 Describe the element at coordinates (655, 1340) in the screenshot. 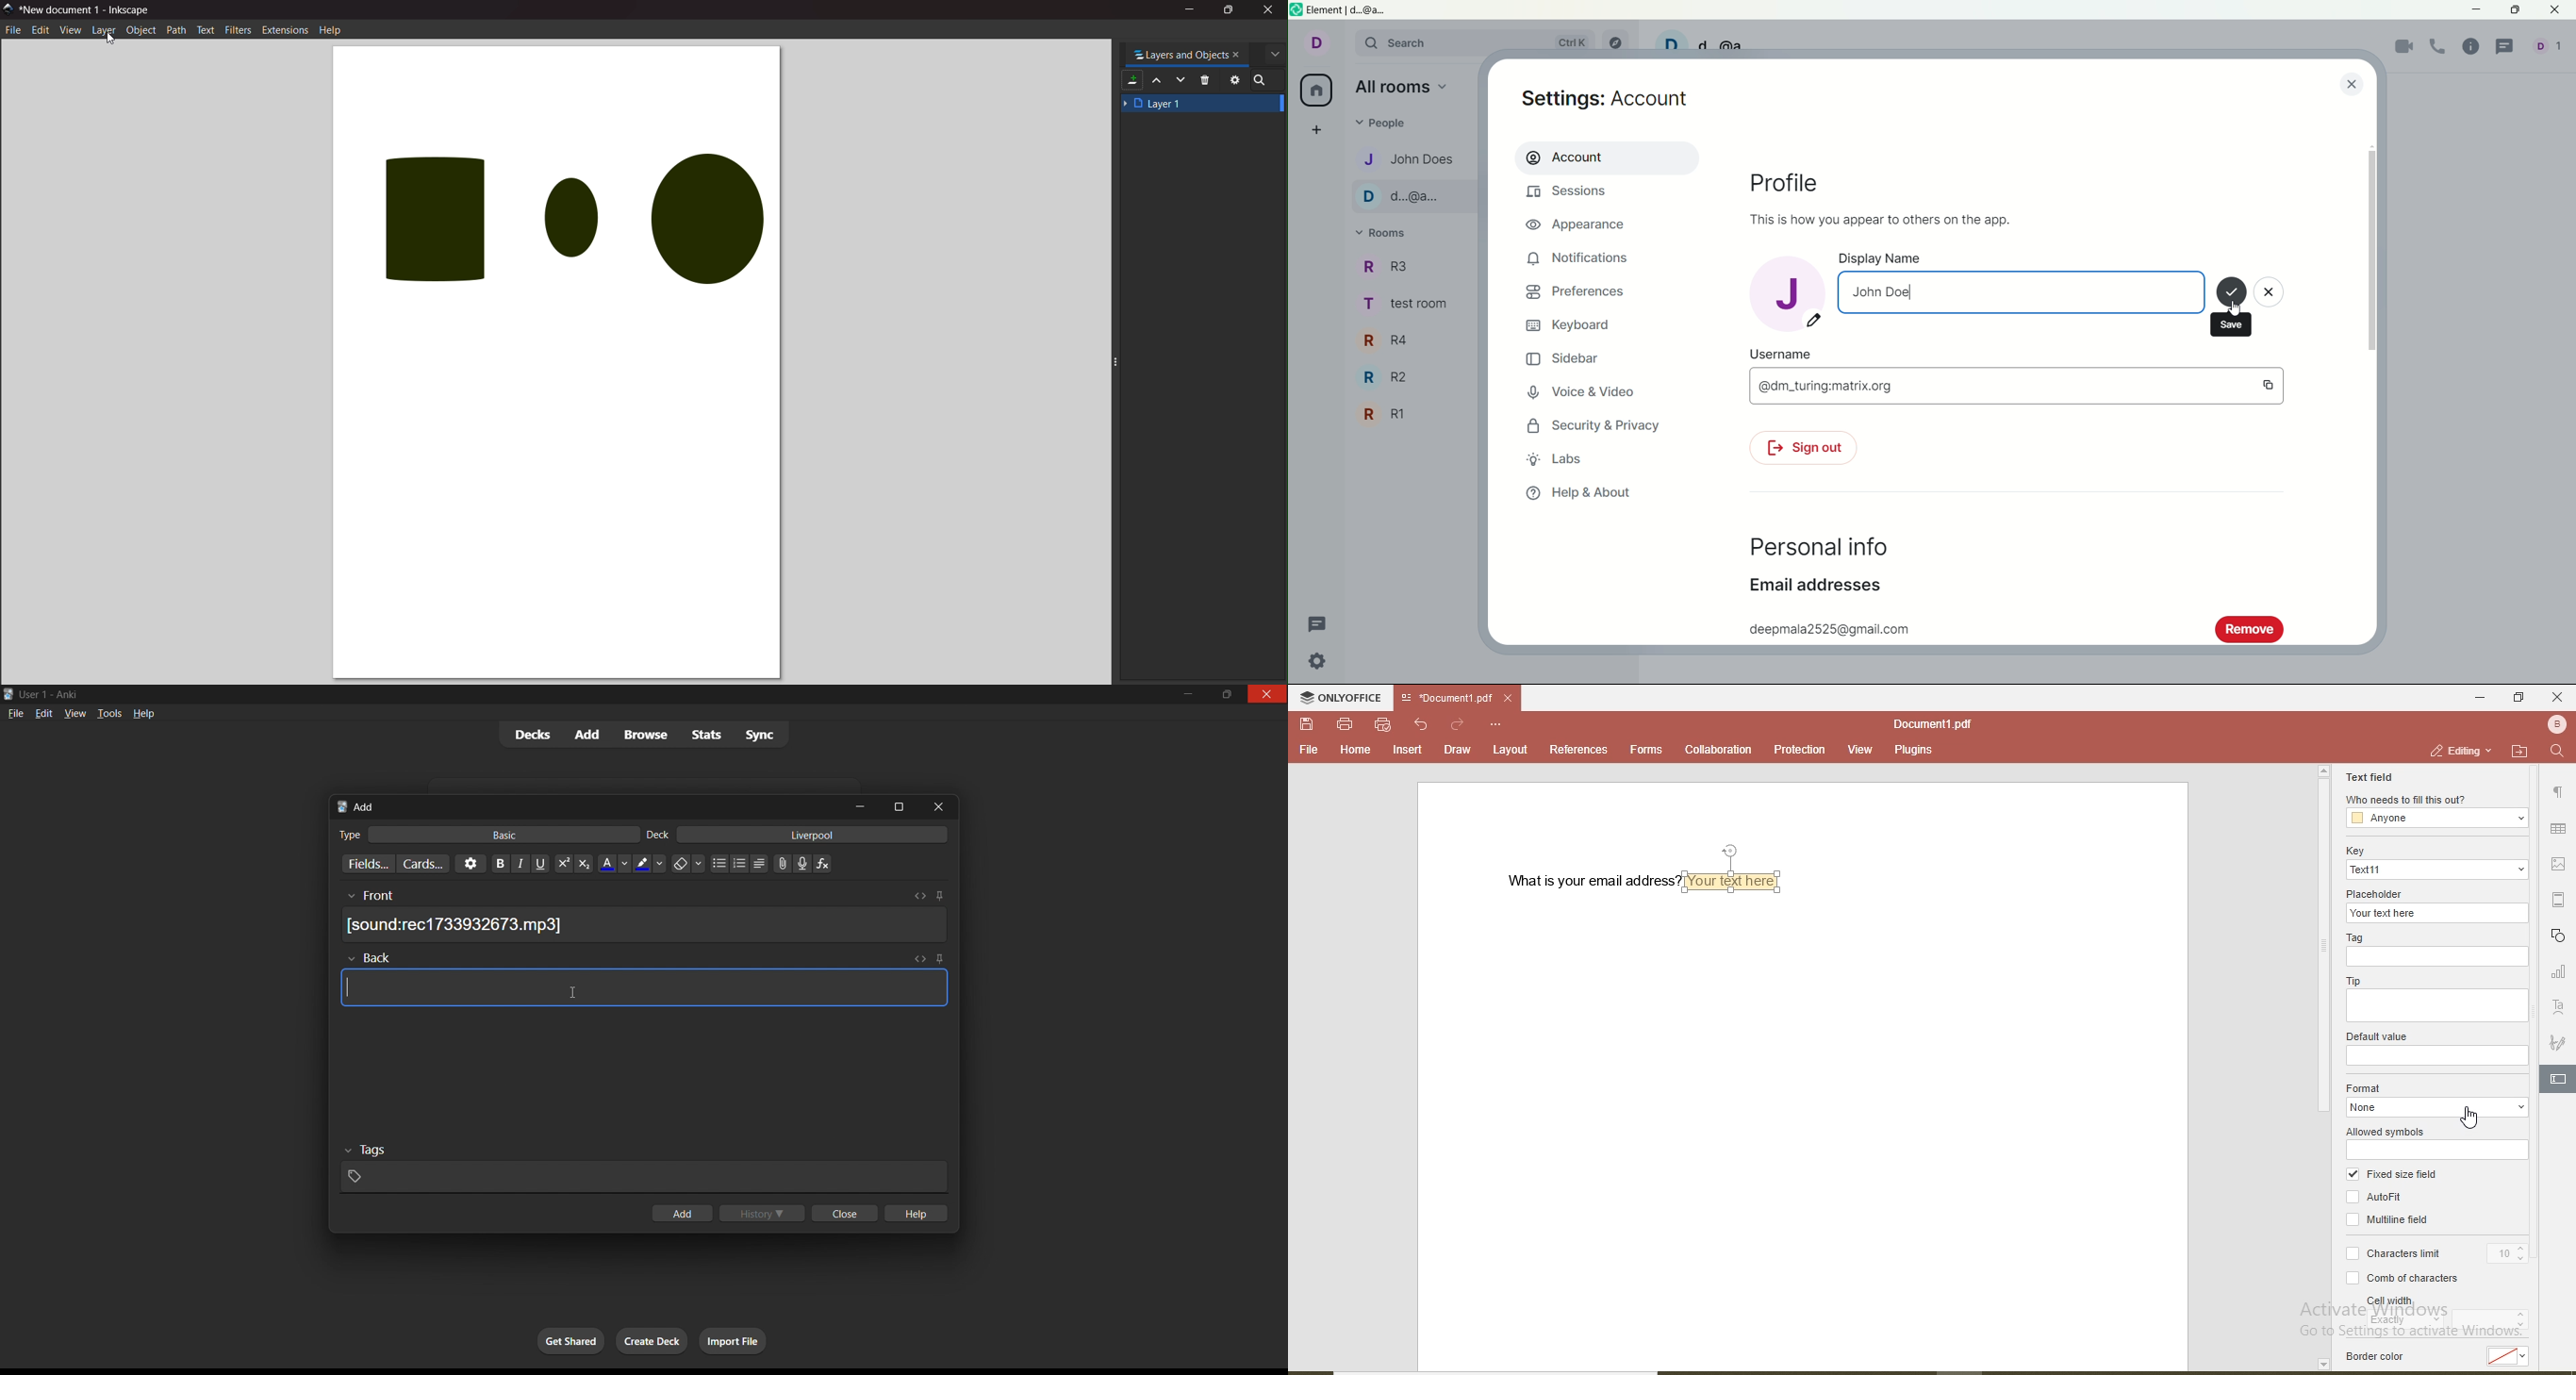

I see `create deck` at that location.